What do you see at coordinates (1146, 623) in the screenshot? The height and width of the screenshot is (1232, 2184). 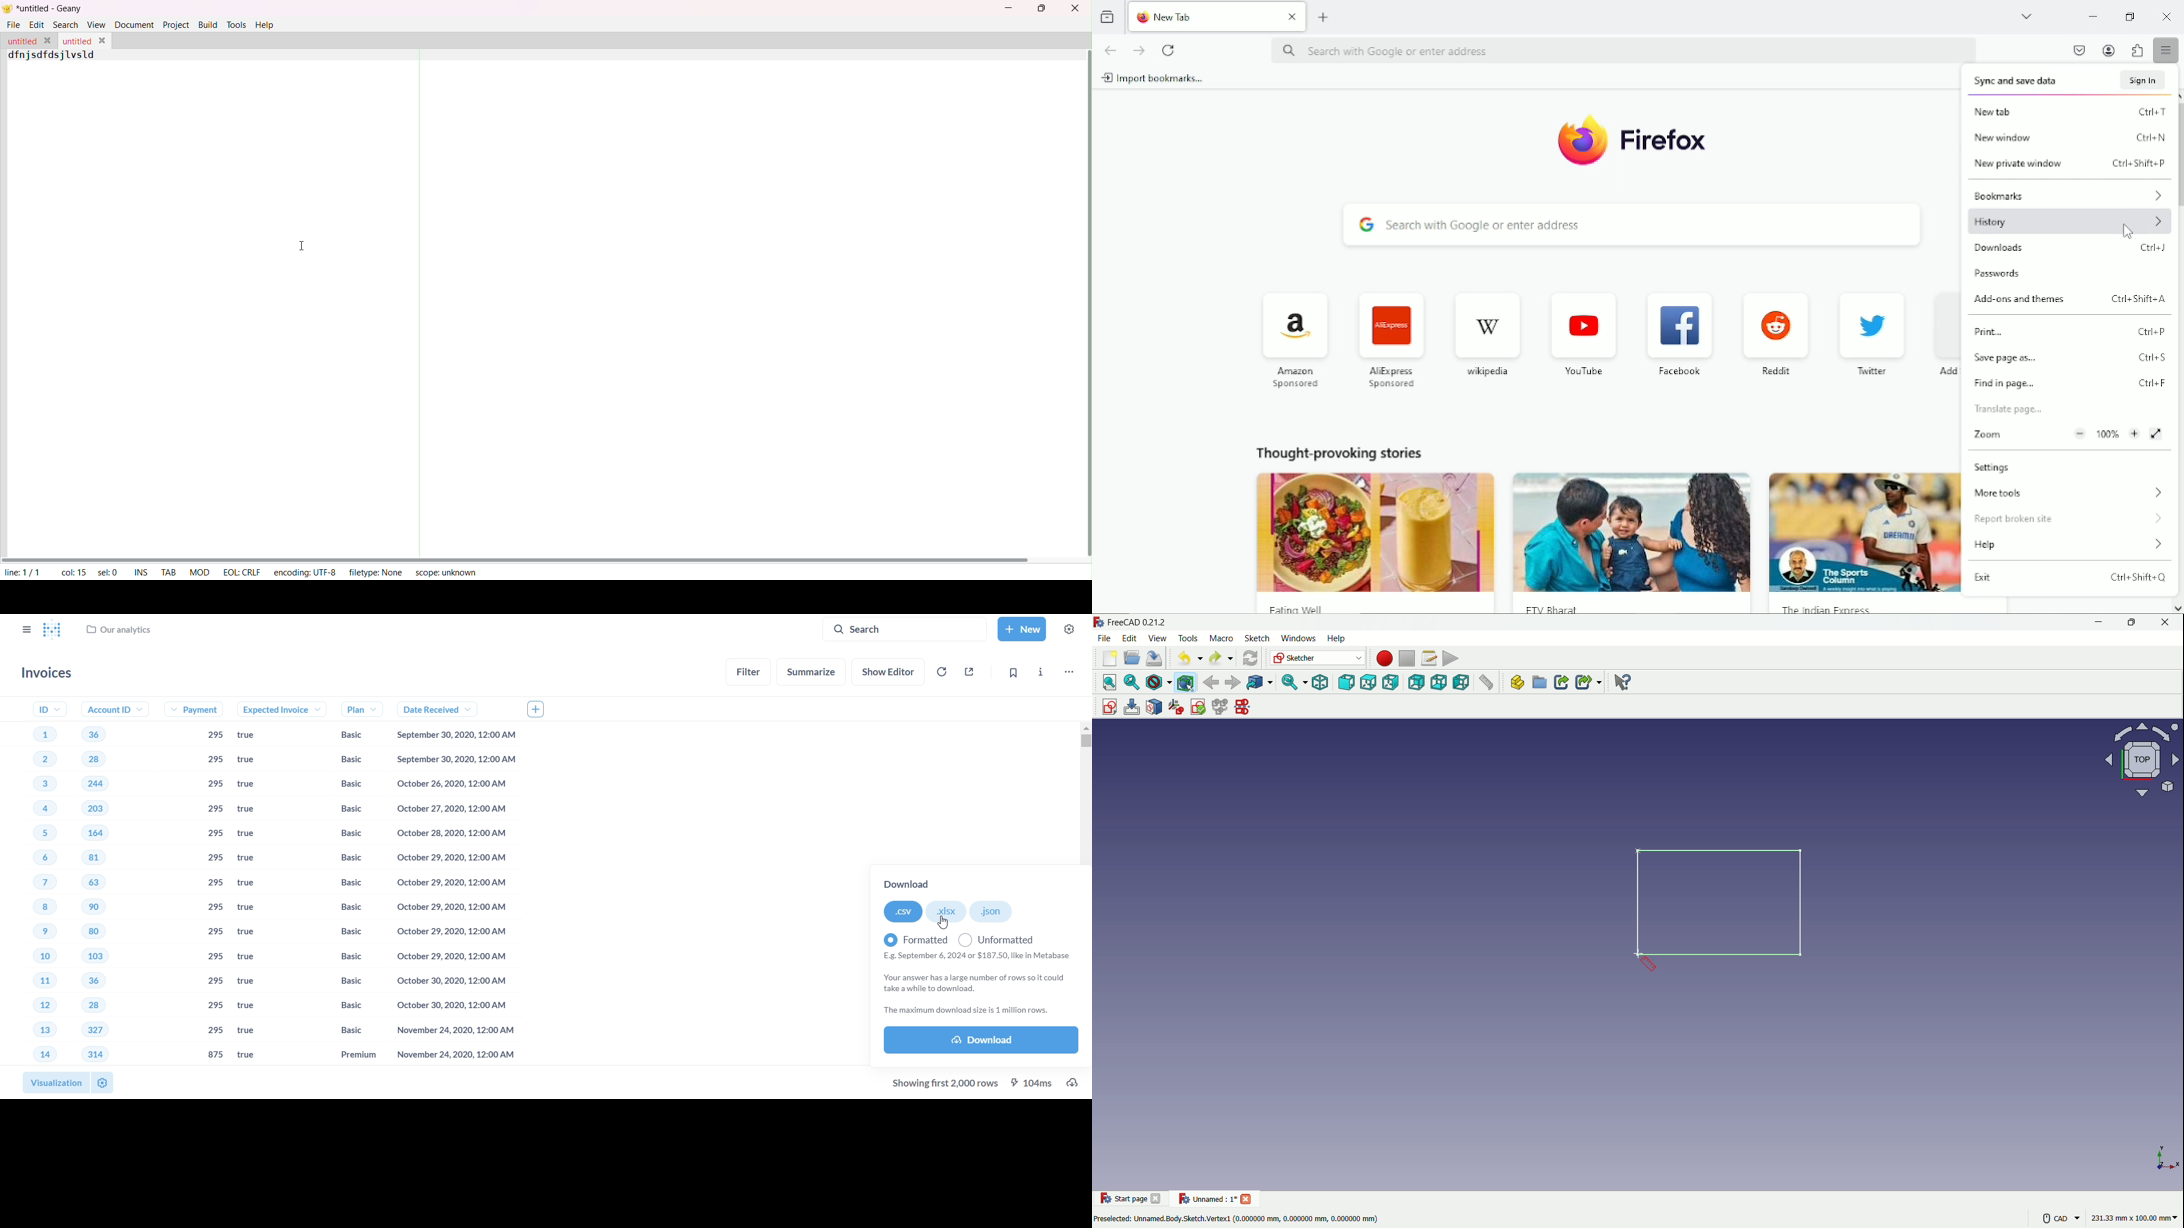 I see `FreeCAD 0212` at bounding box center [1146, 623].